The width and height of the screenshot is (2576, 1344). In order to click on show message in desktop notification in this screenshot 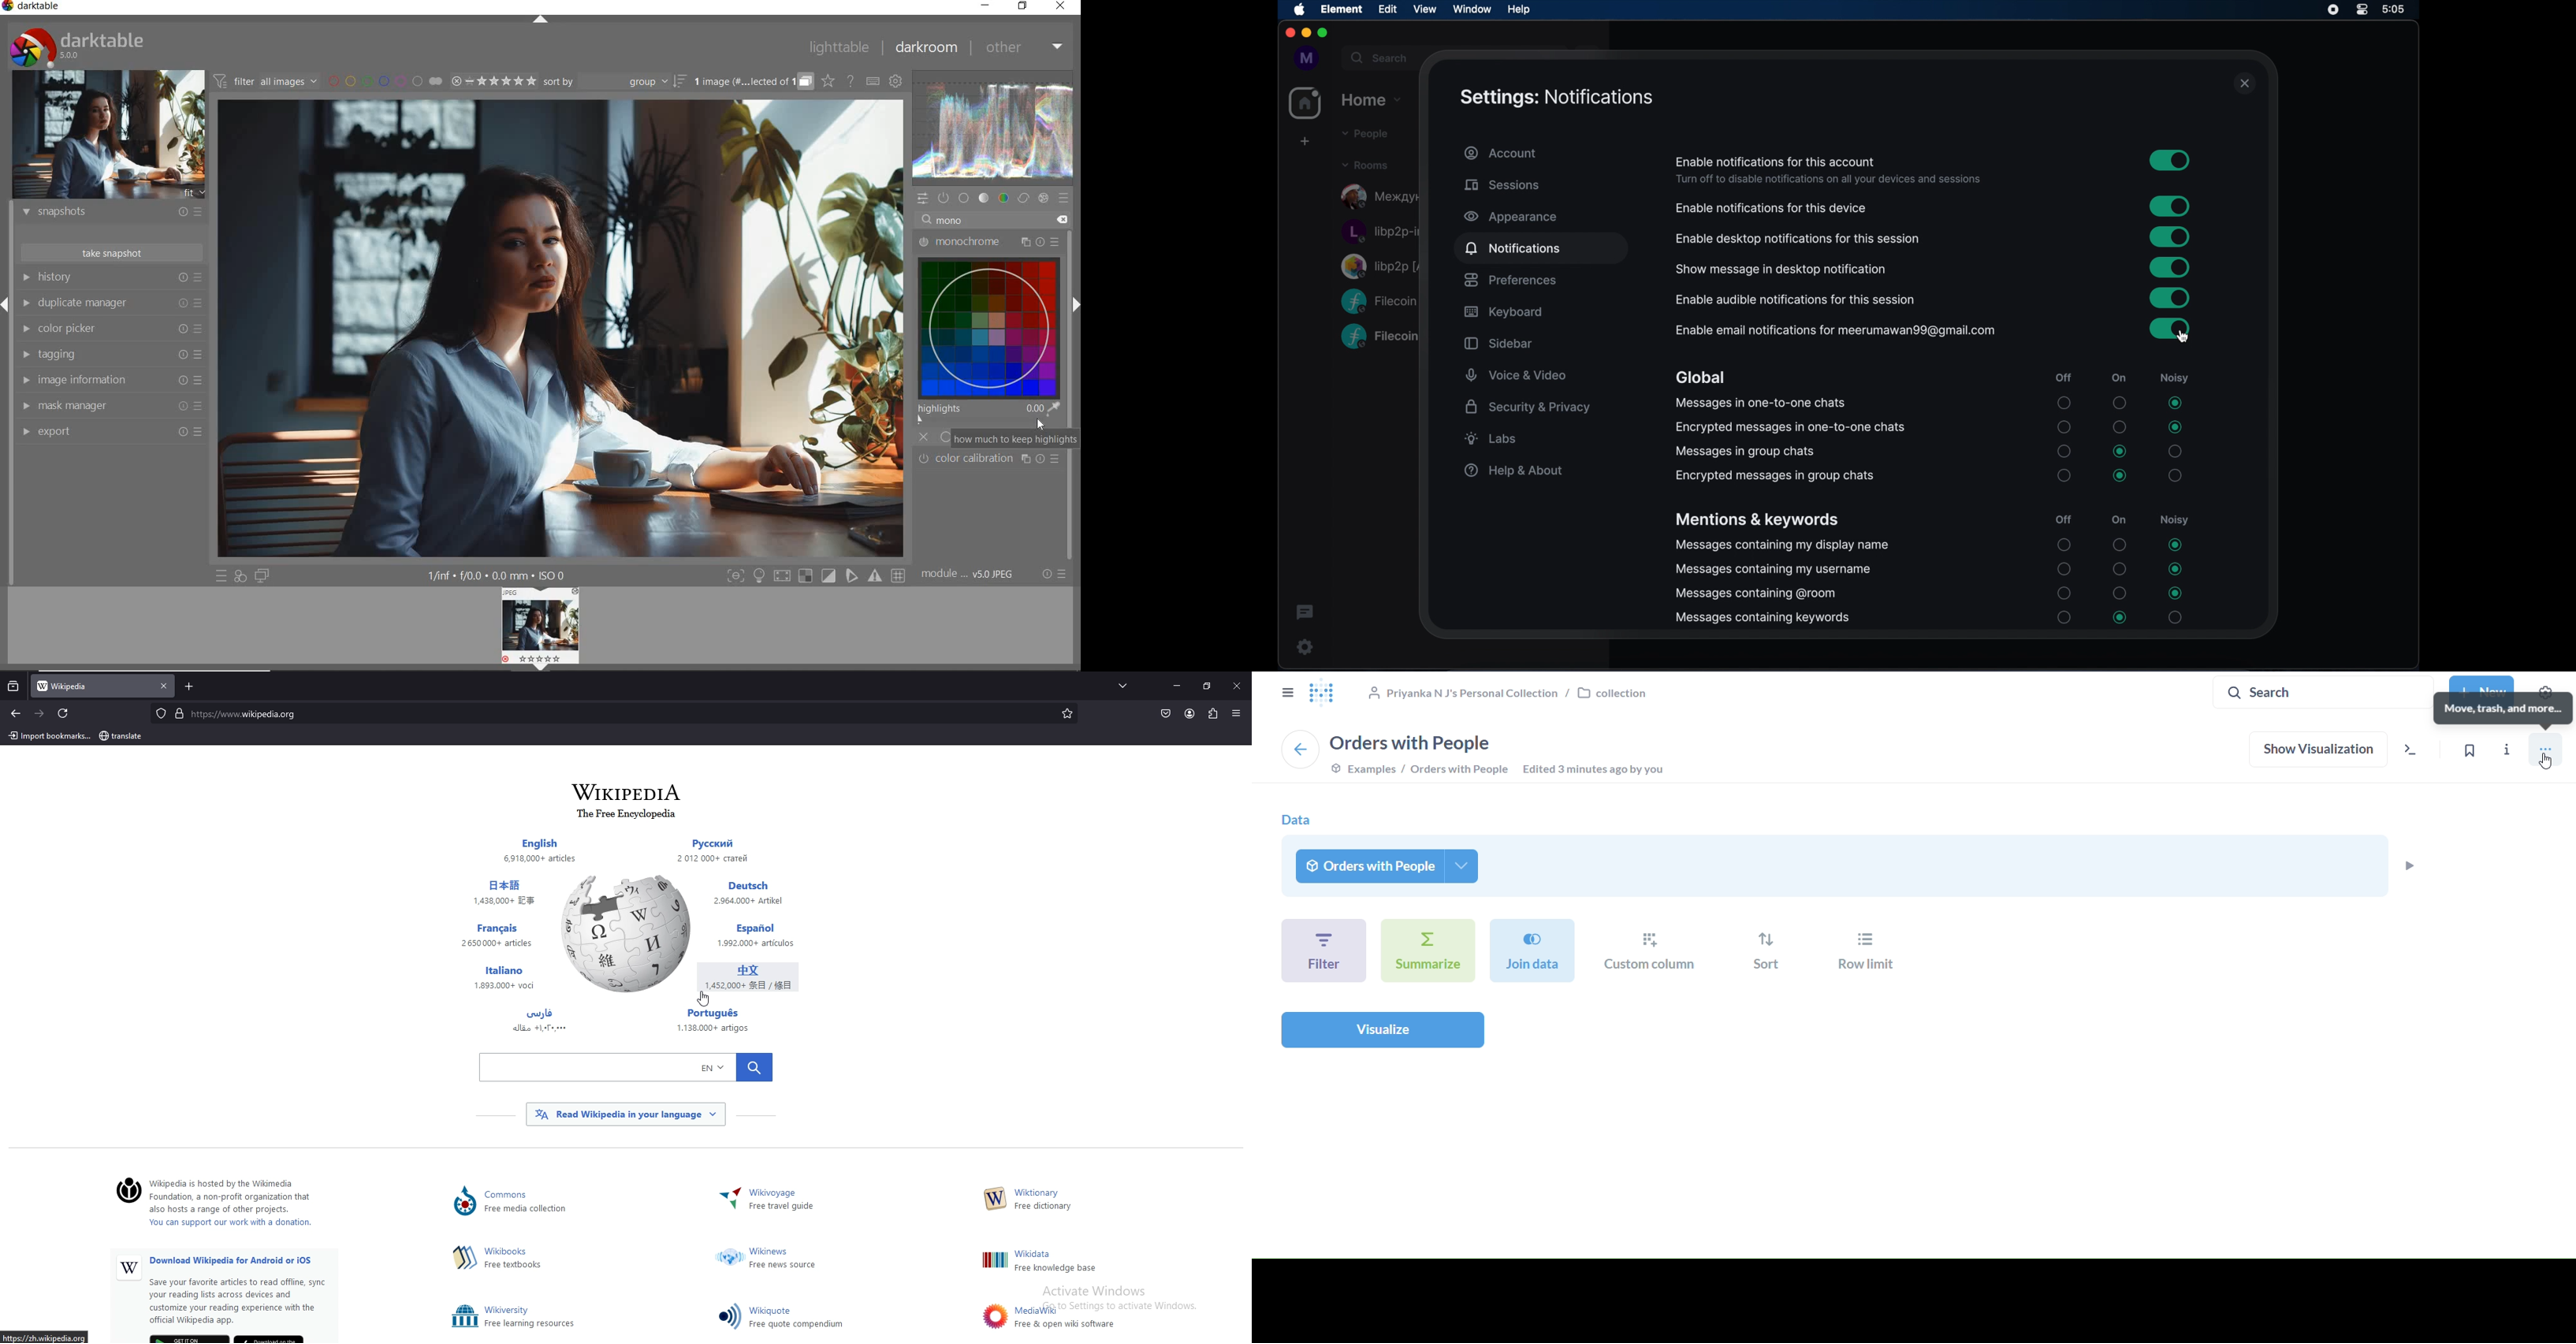, I will do `click(1782, 270)`.